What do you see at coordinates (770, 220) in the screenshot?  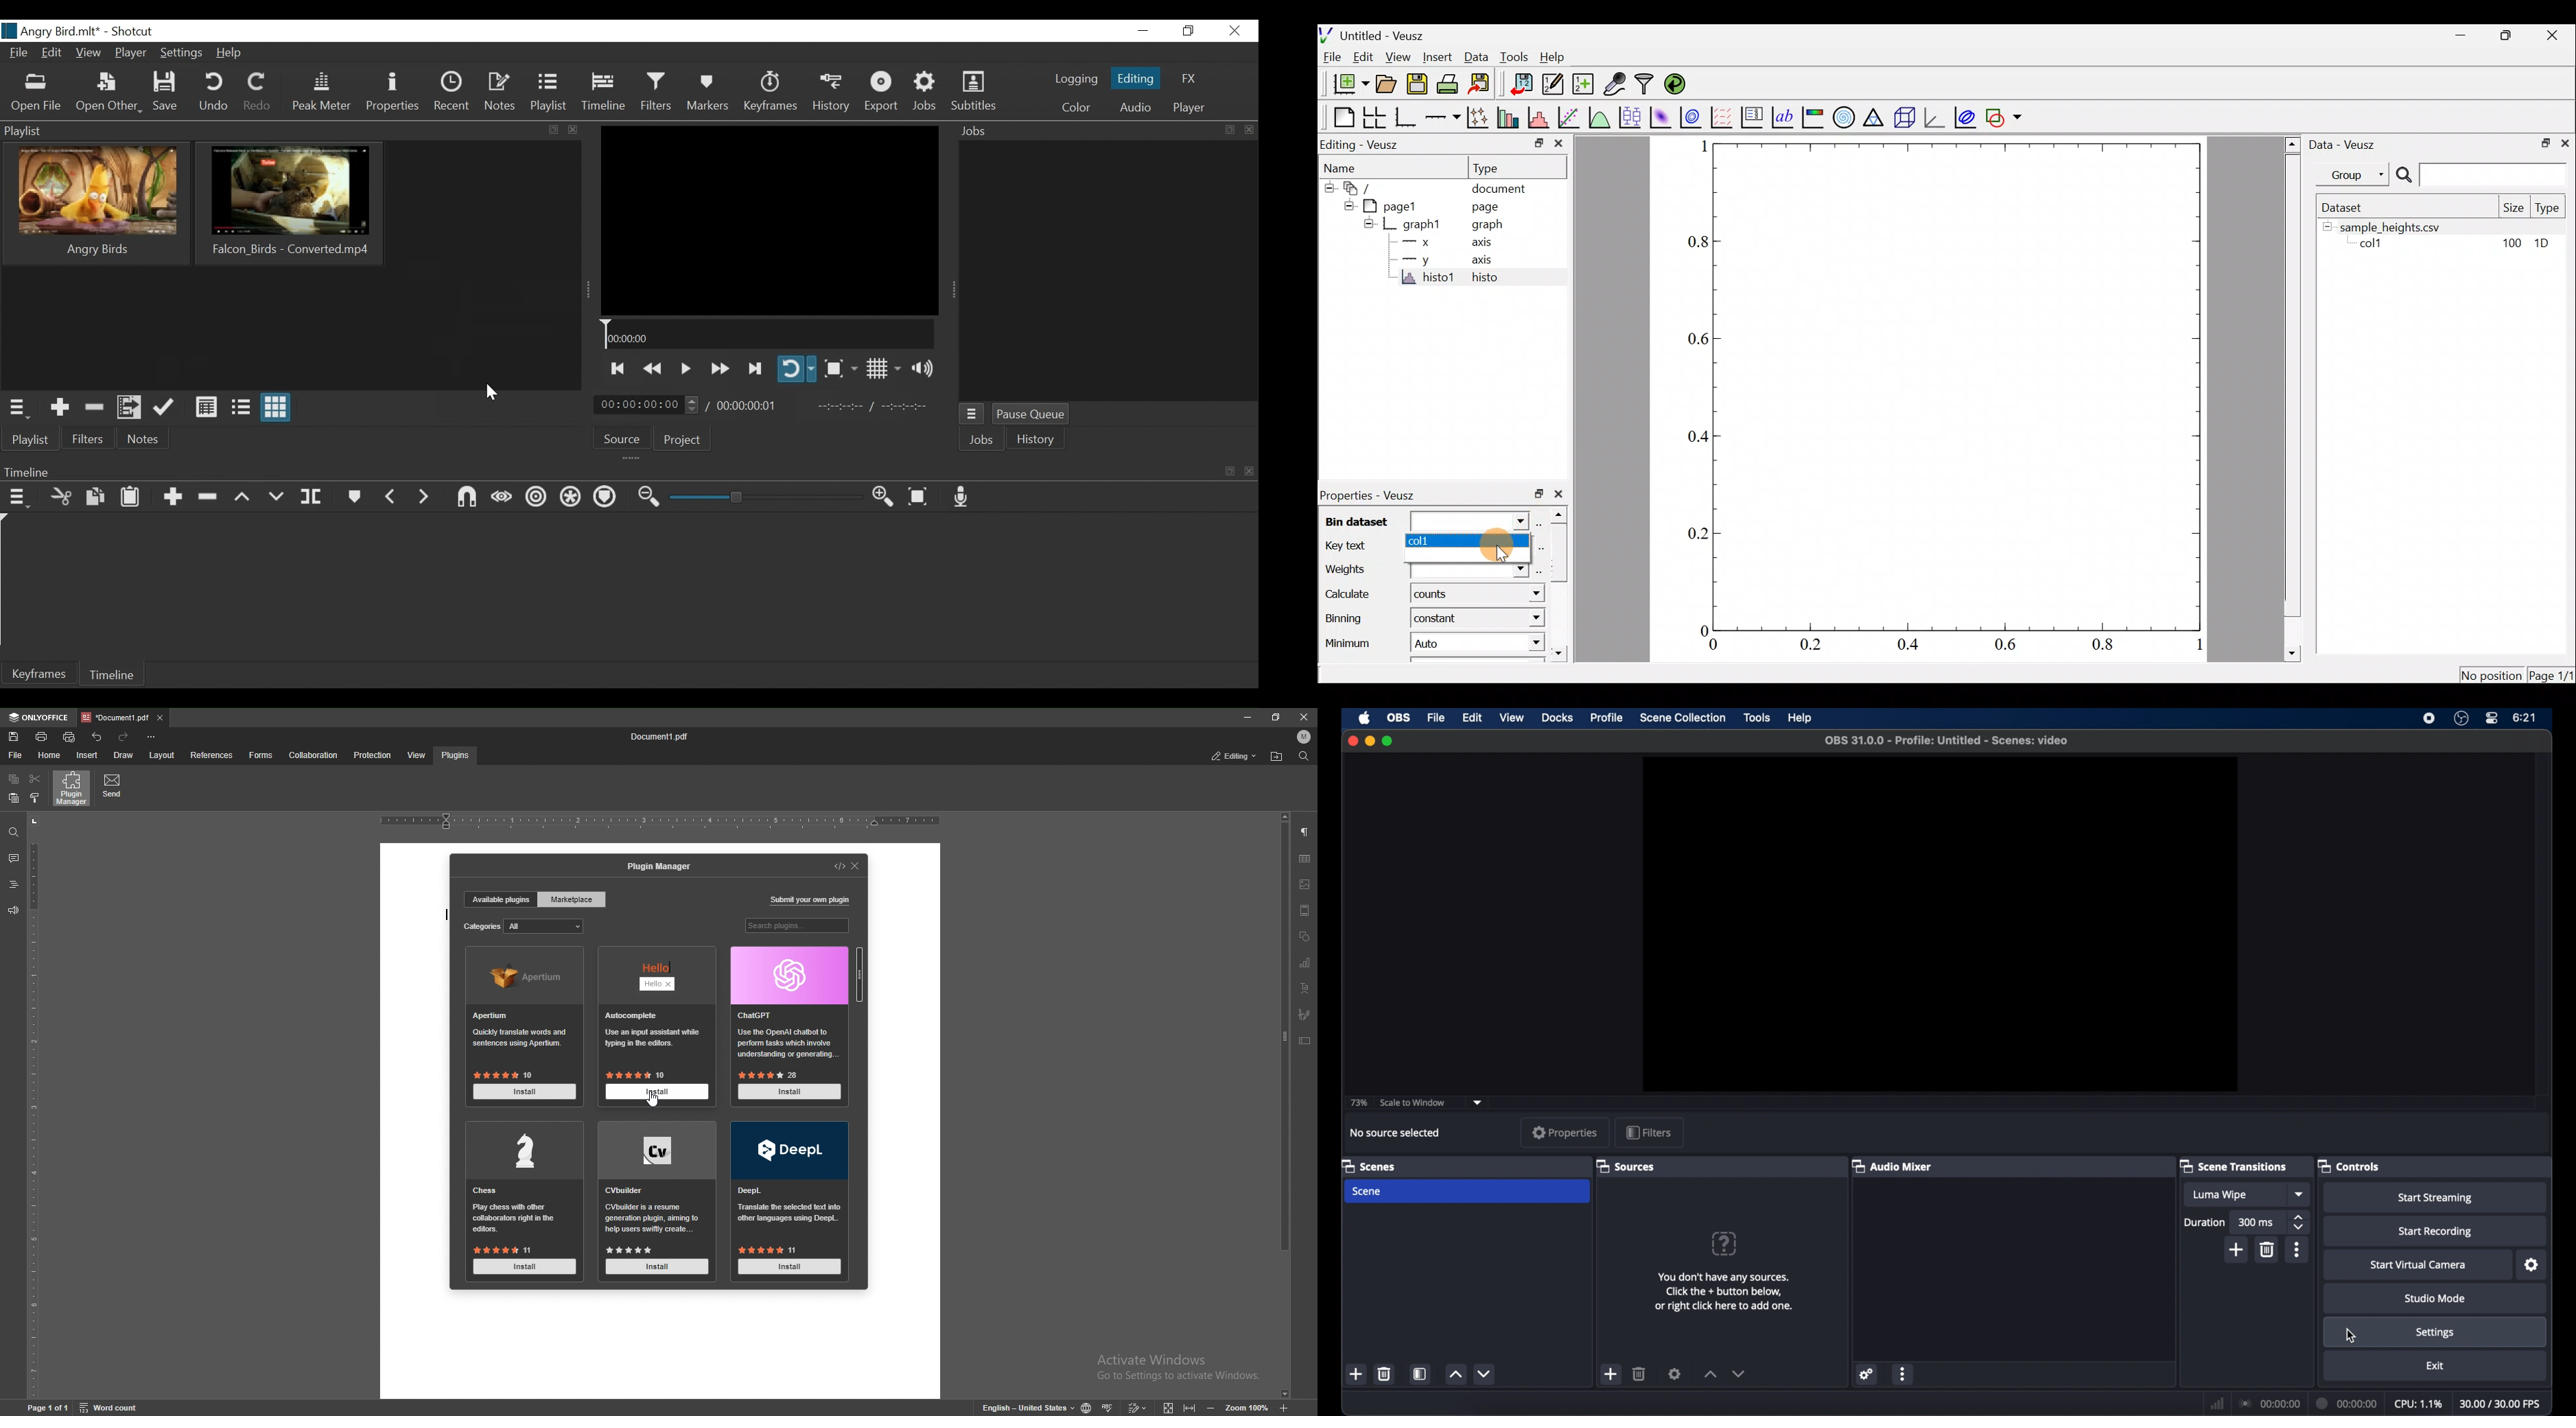 I see `Media Viewer` at bounding box center [770, 220].